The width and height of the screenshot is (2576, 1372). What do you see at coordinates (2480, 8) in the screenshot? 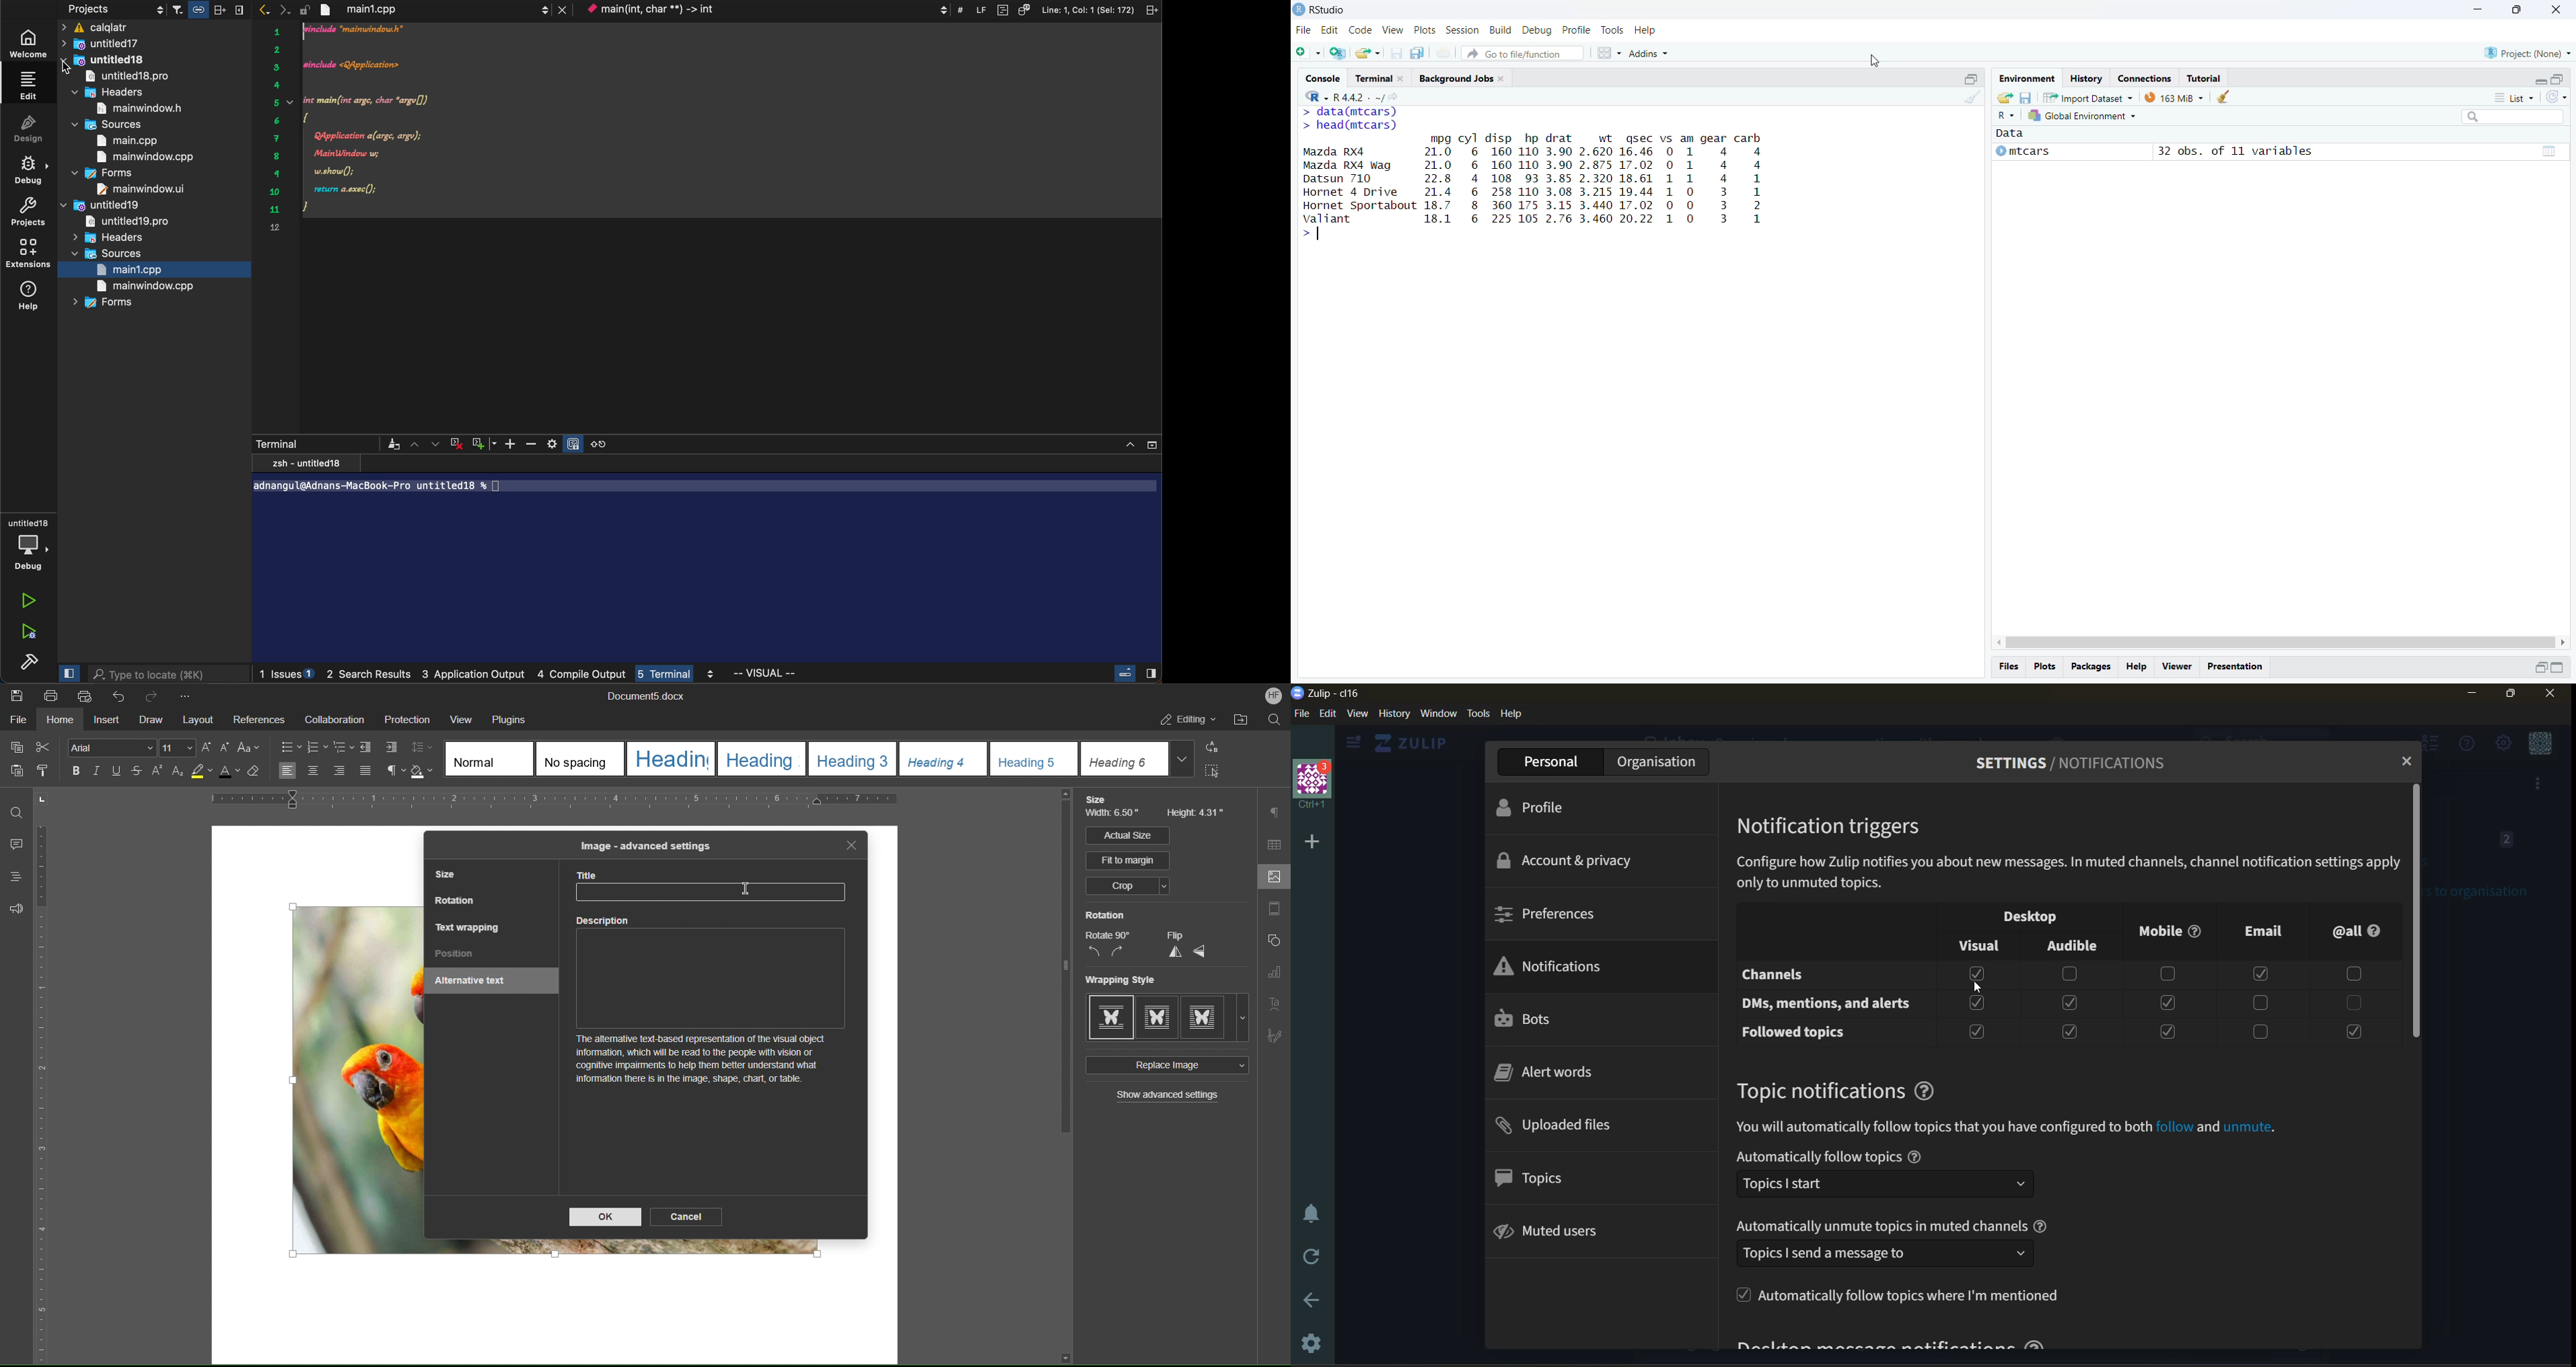
I see `minimise` at bounding box center [2480, 8].